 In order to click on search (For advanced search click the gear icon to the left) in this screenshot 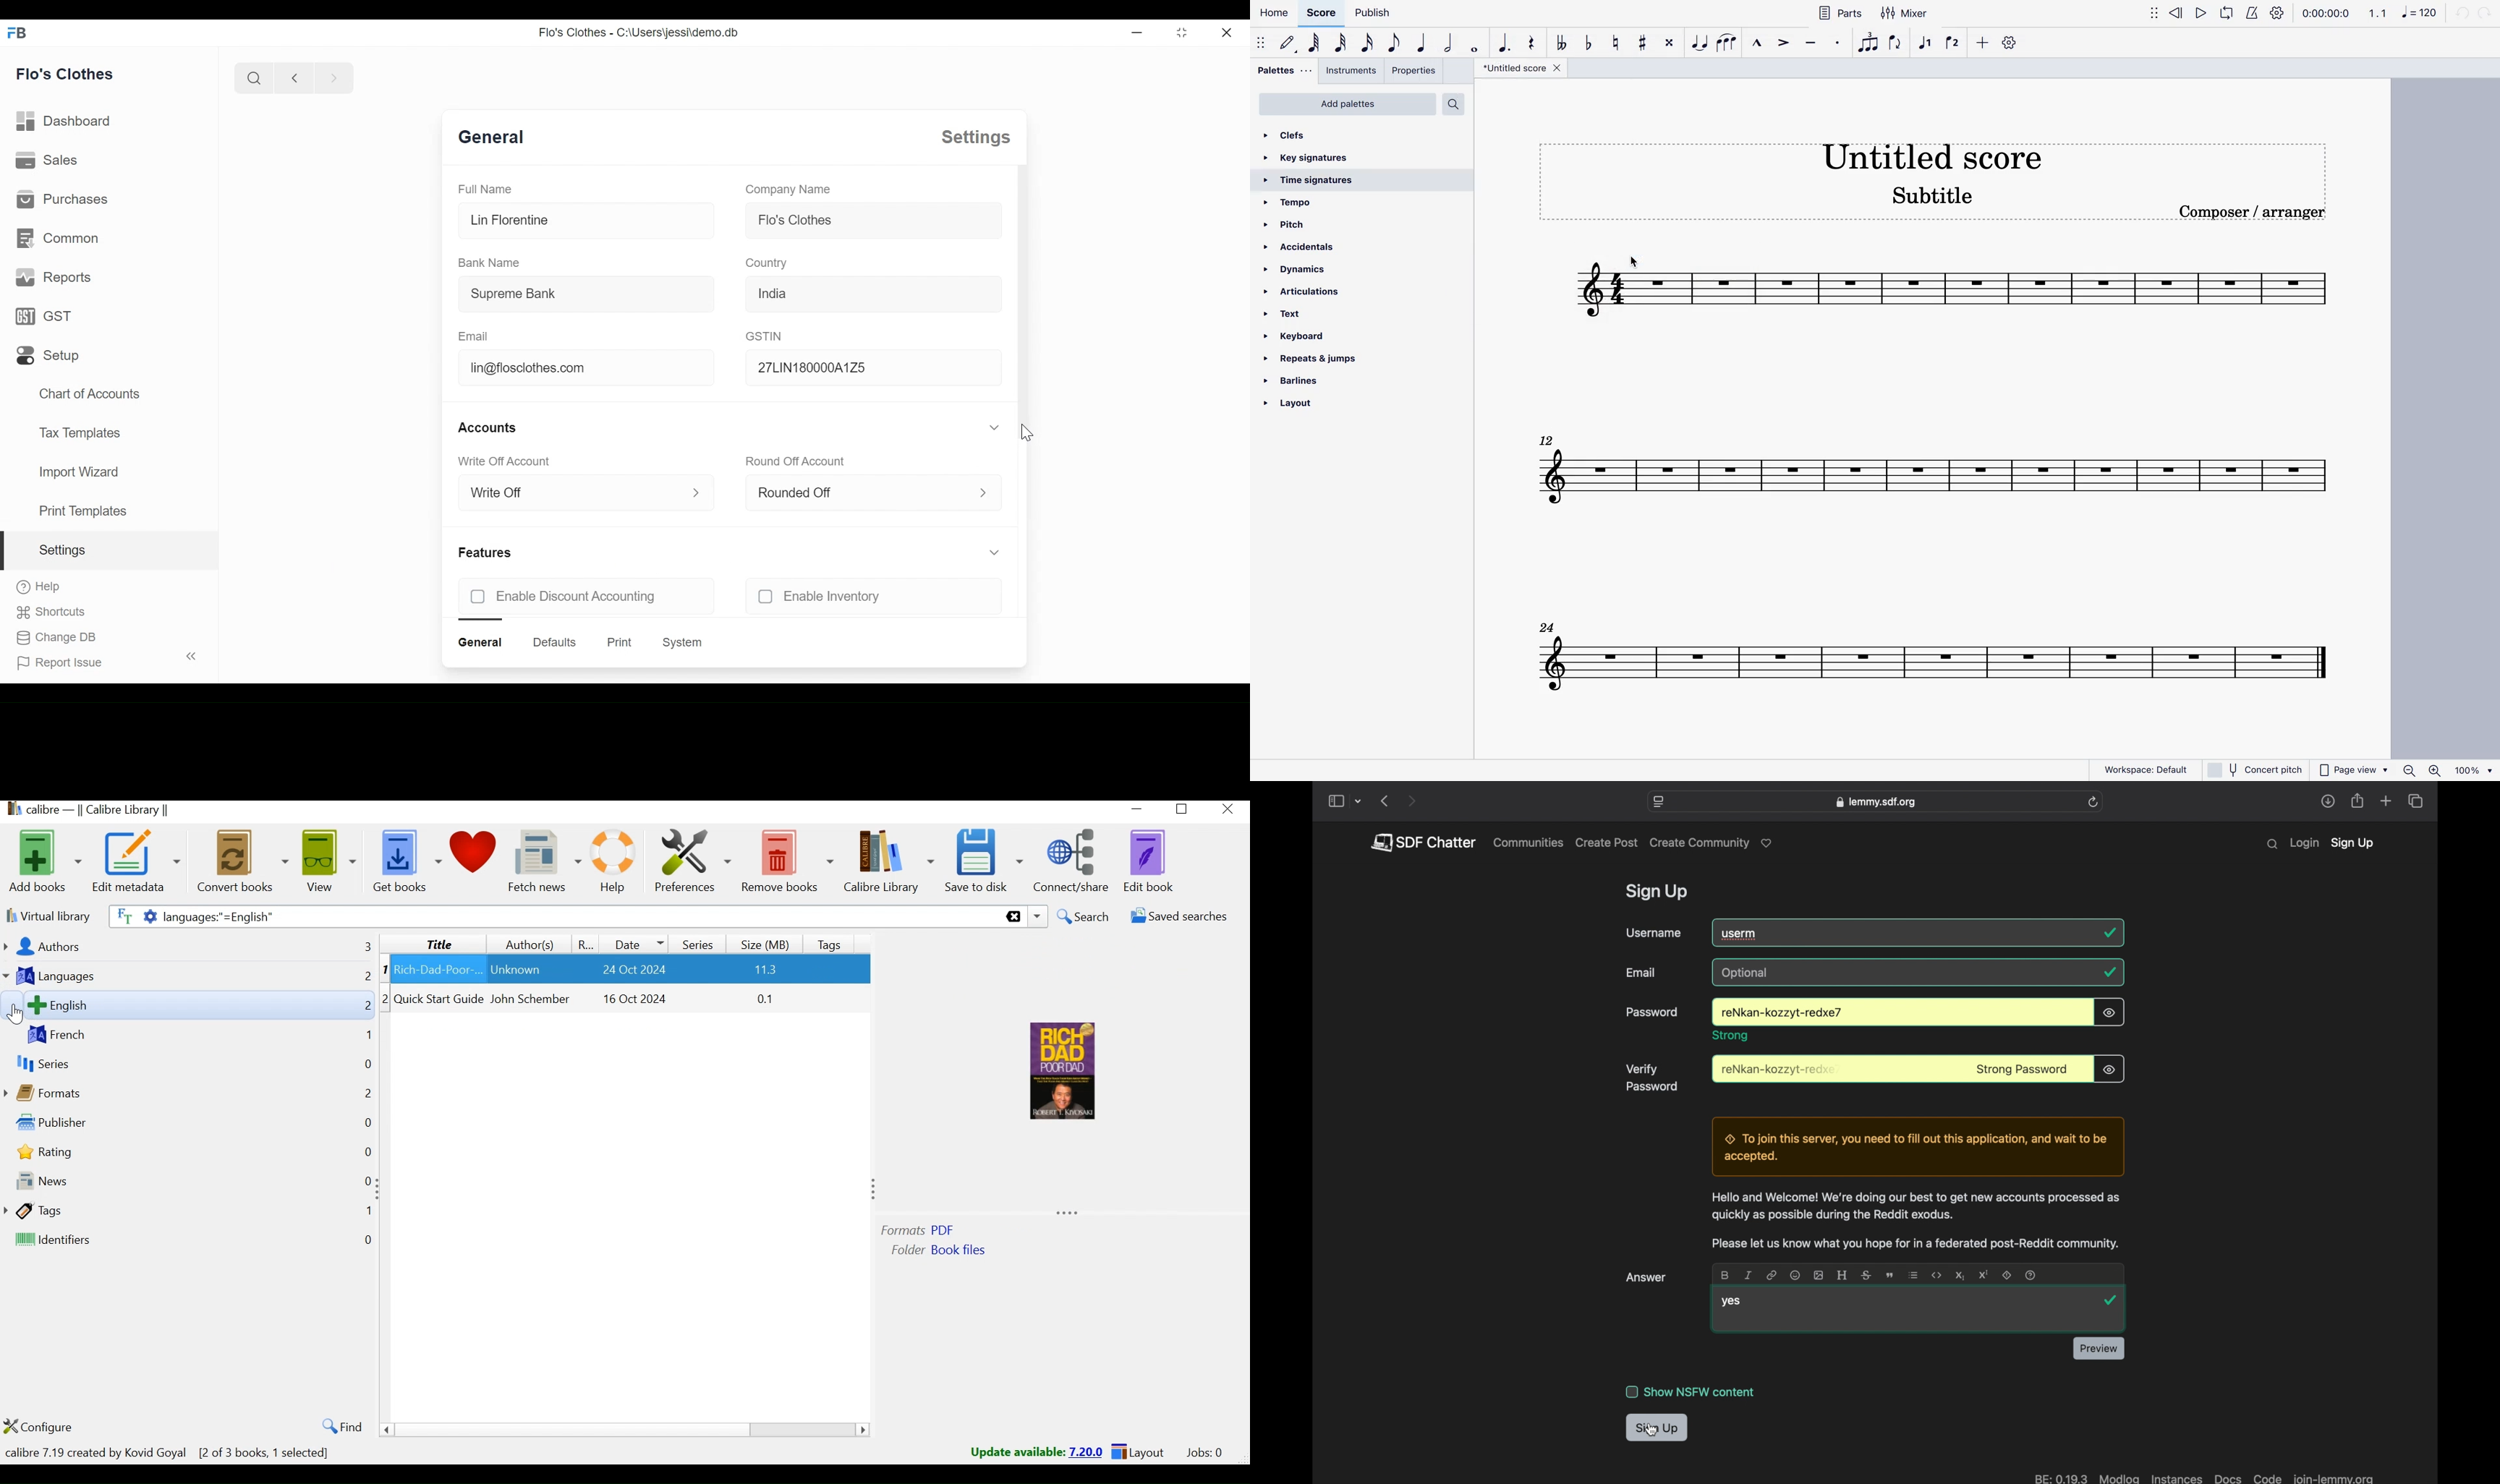, I will do `click(589, 916)`.